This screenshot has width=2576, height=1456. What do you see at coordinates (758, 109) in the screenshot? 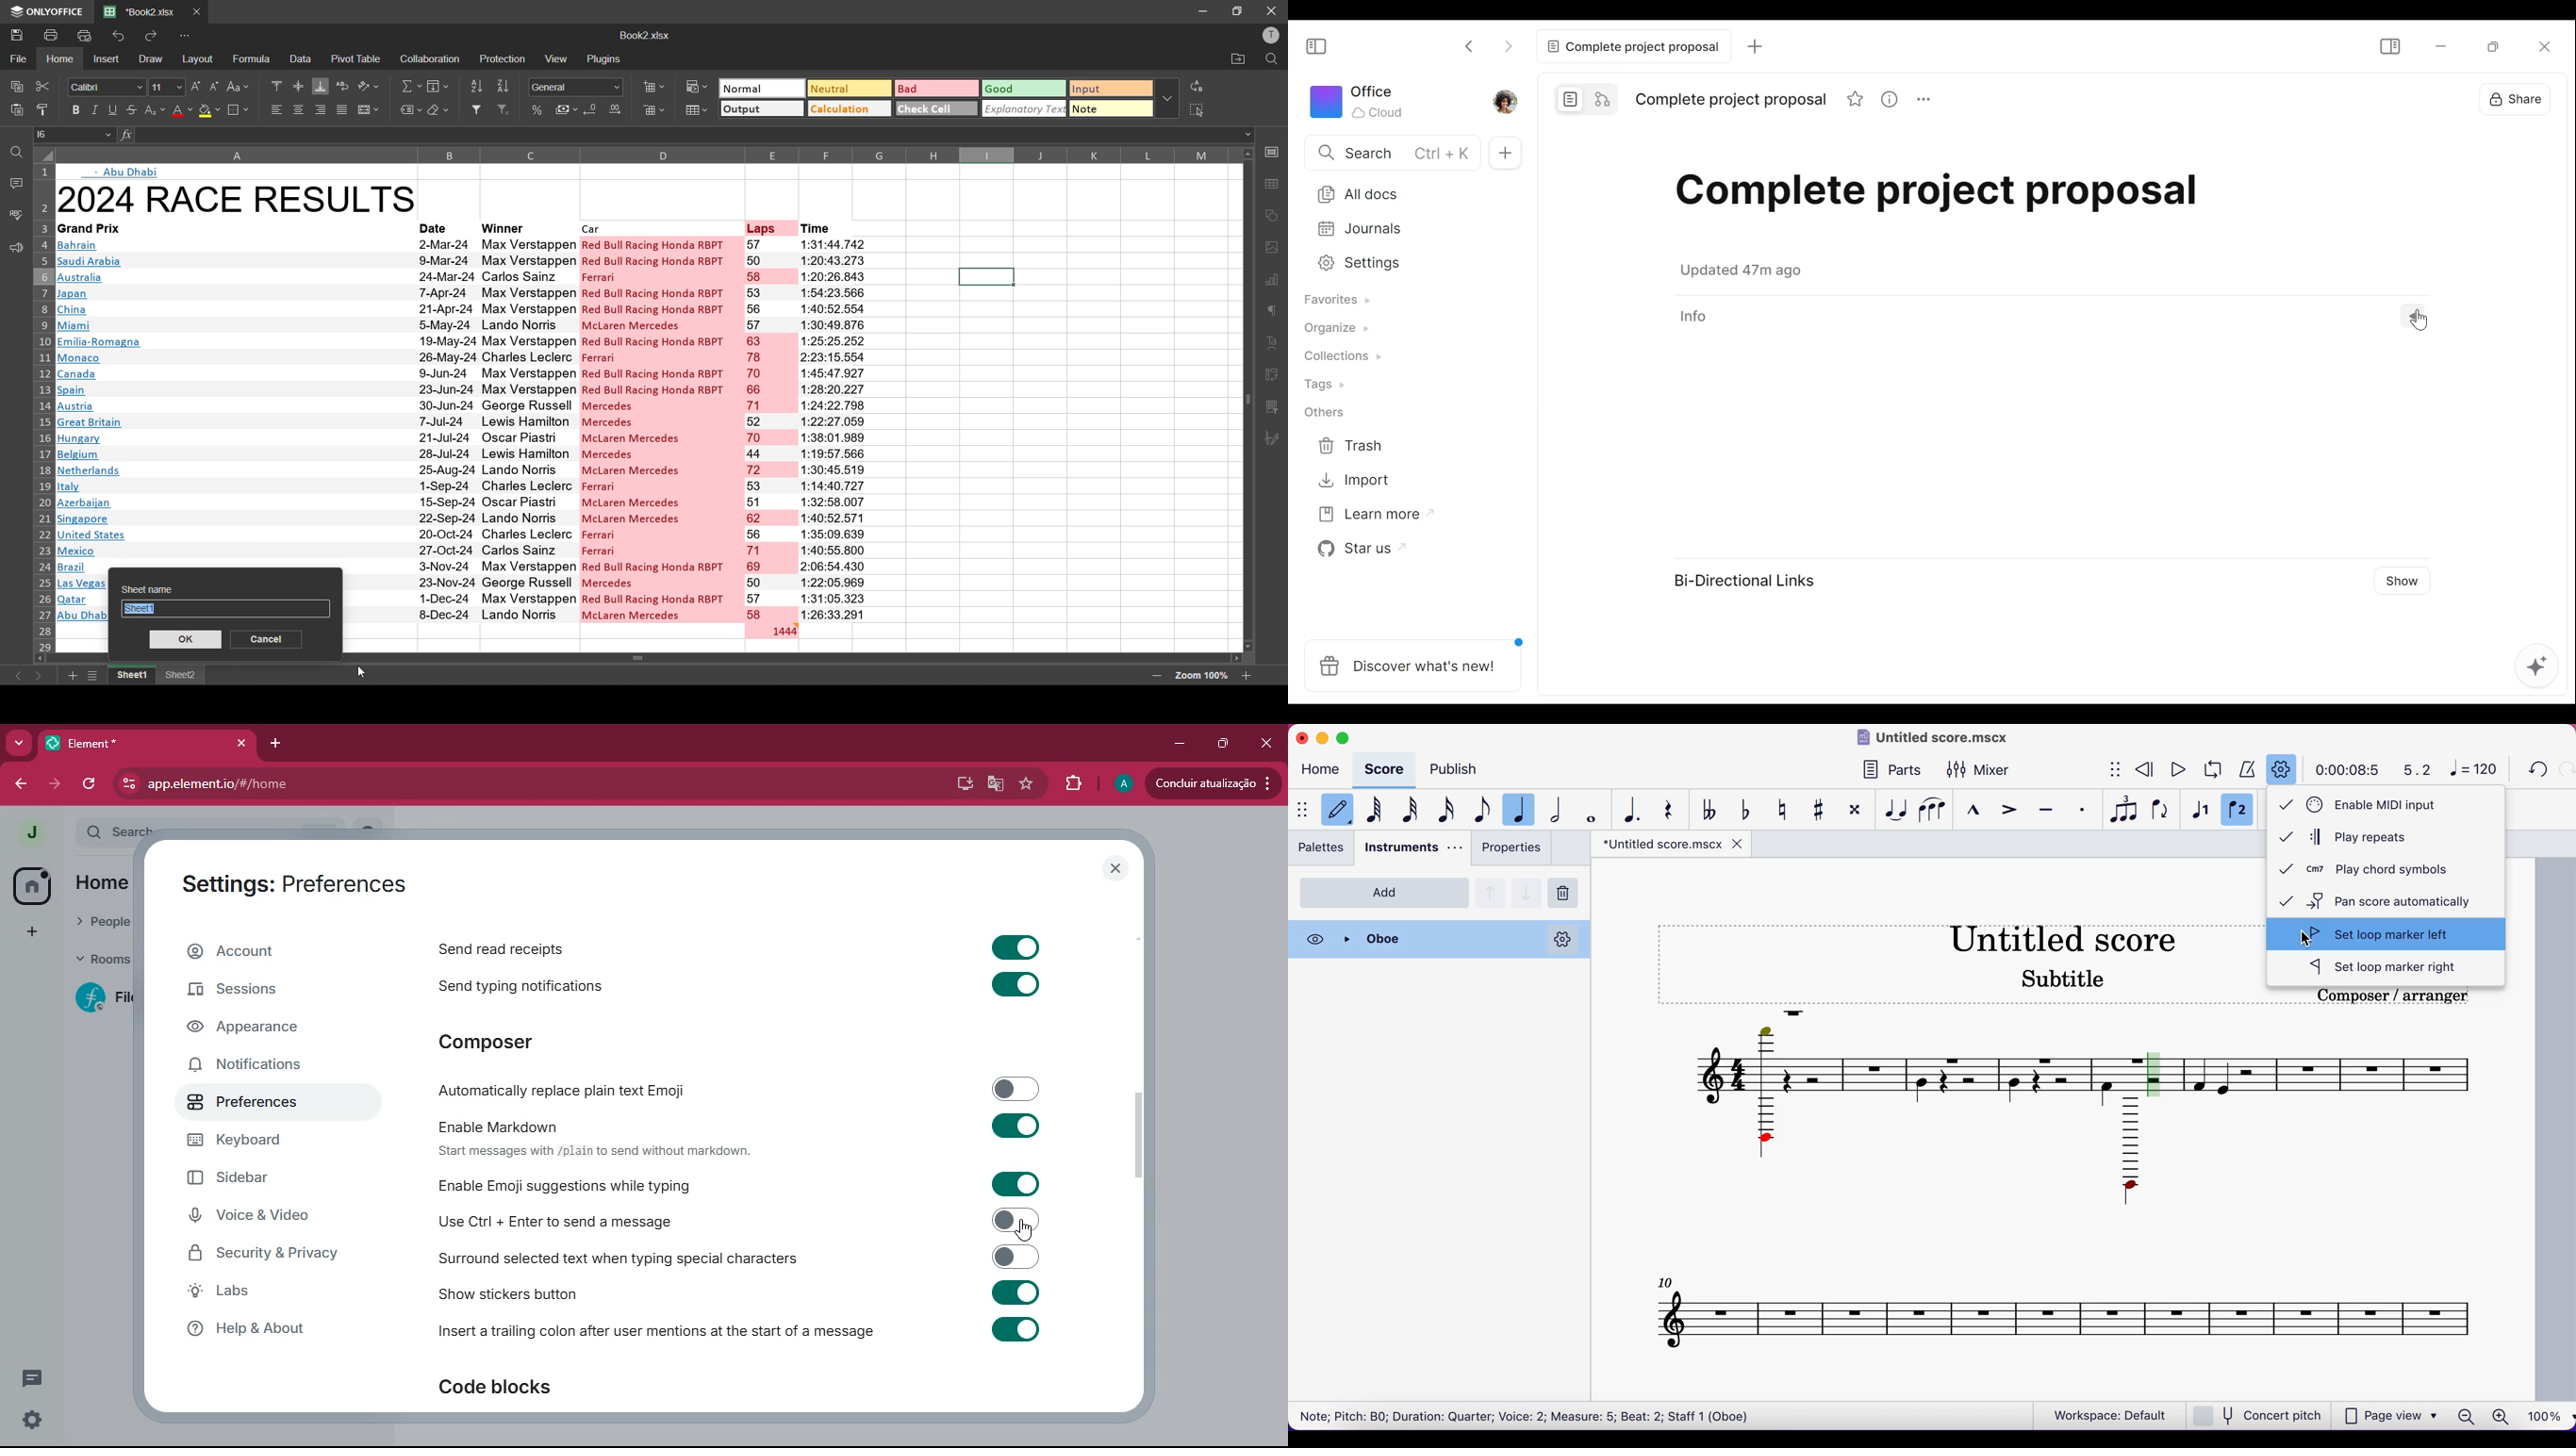
I see `output` at bounding box center [758, 109].